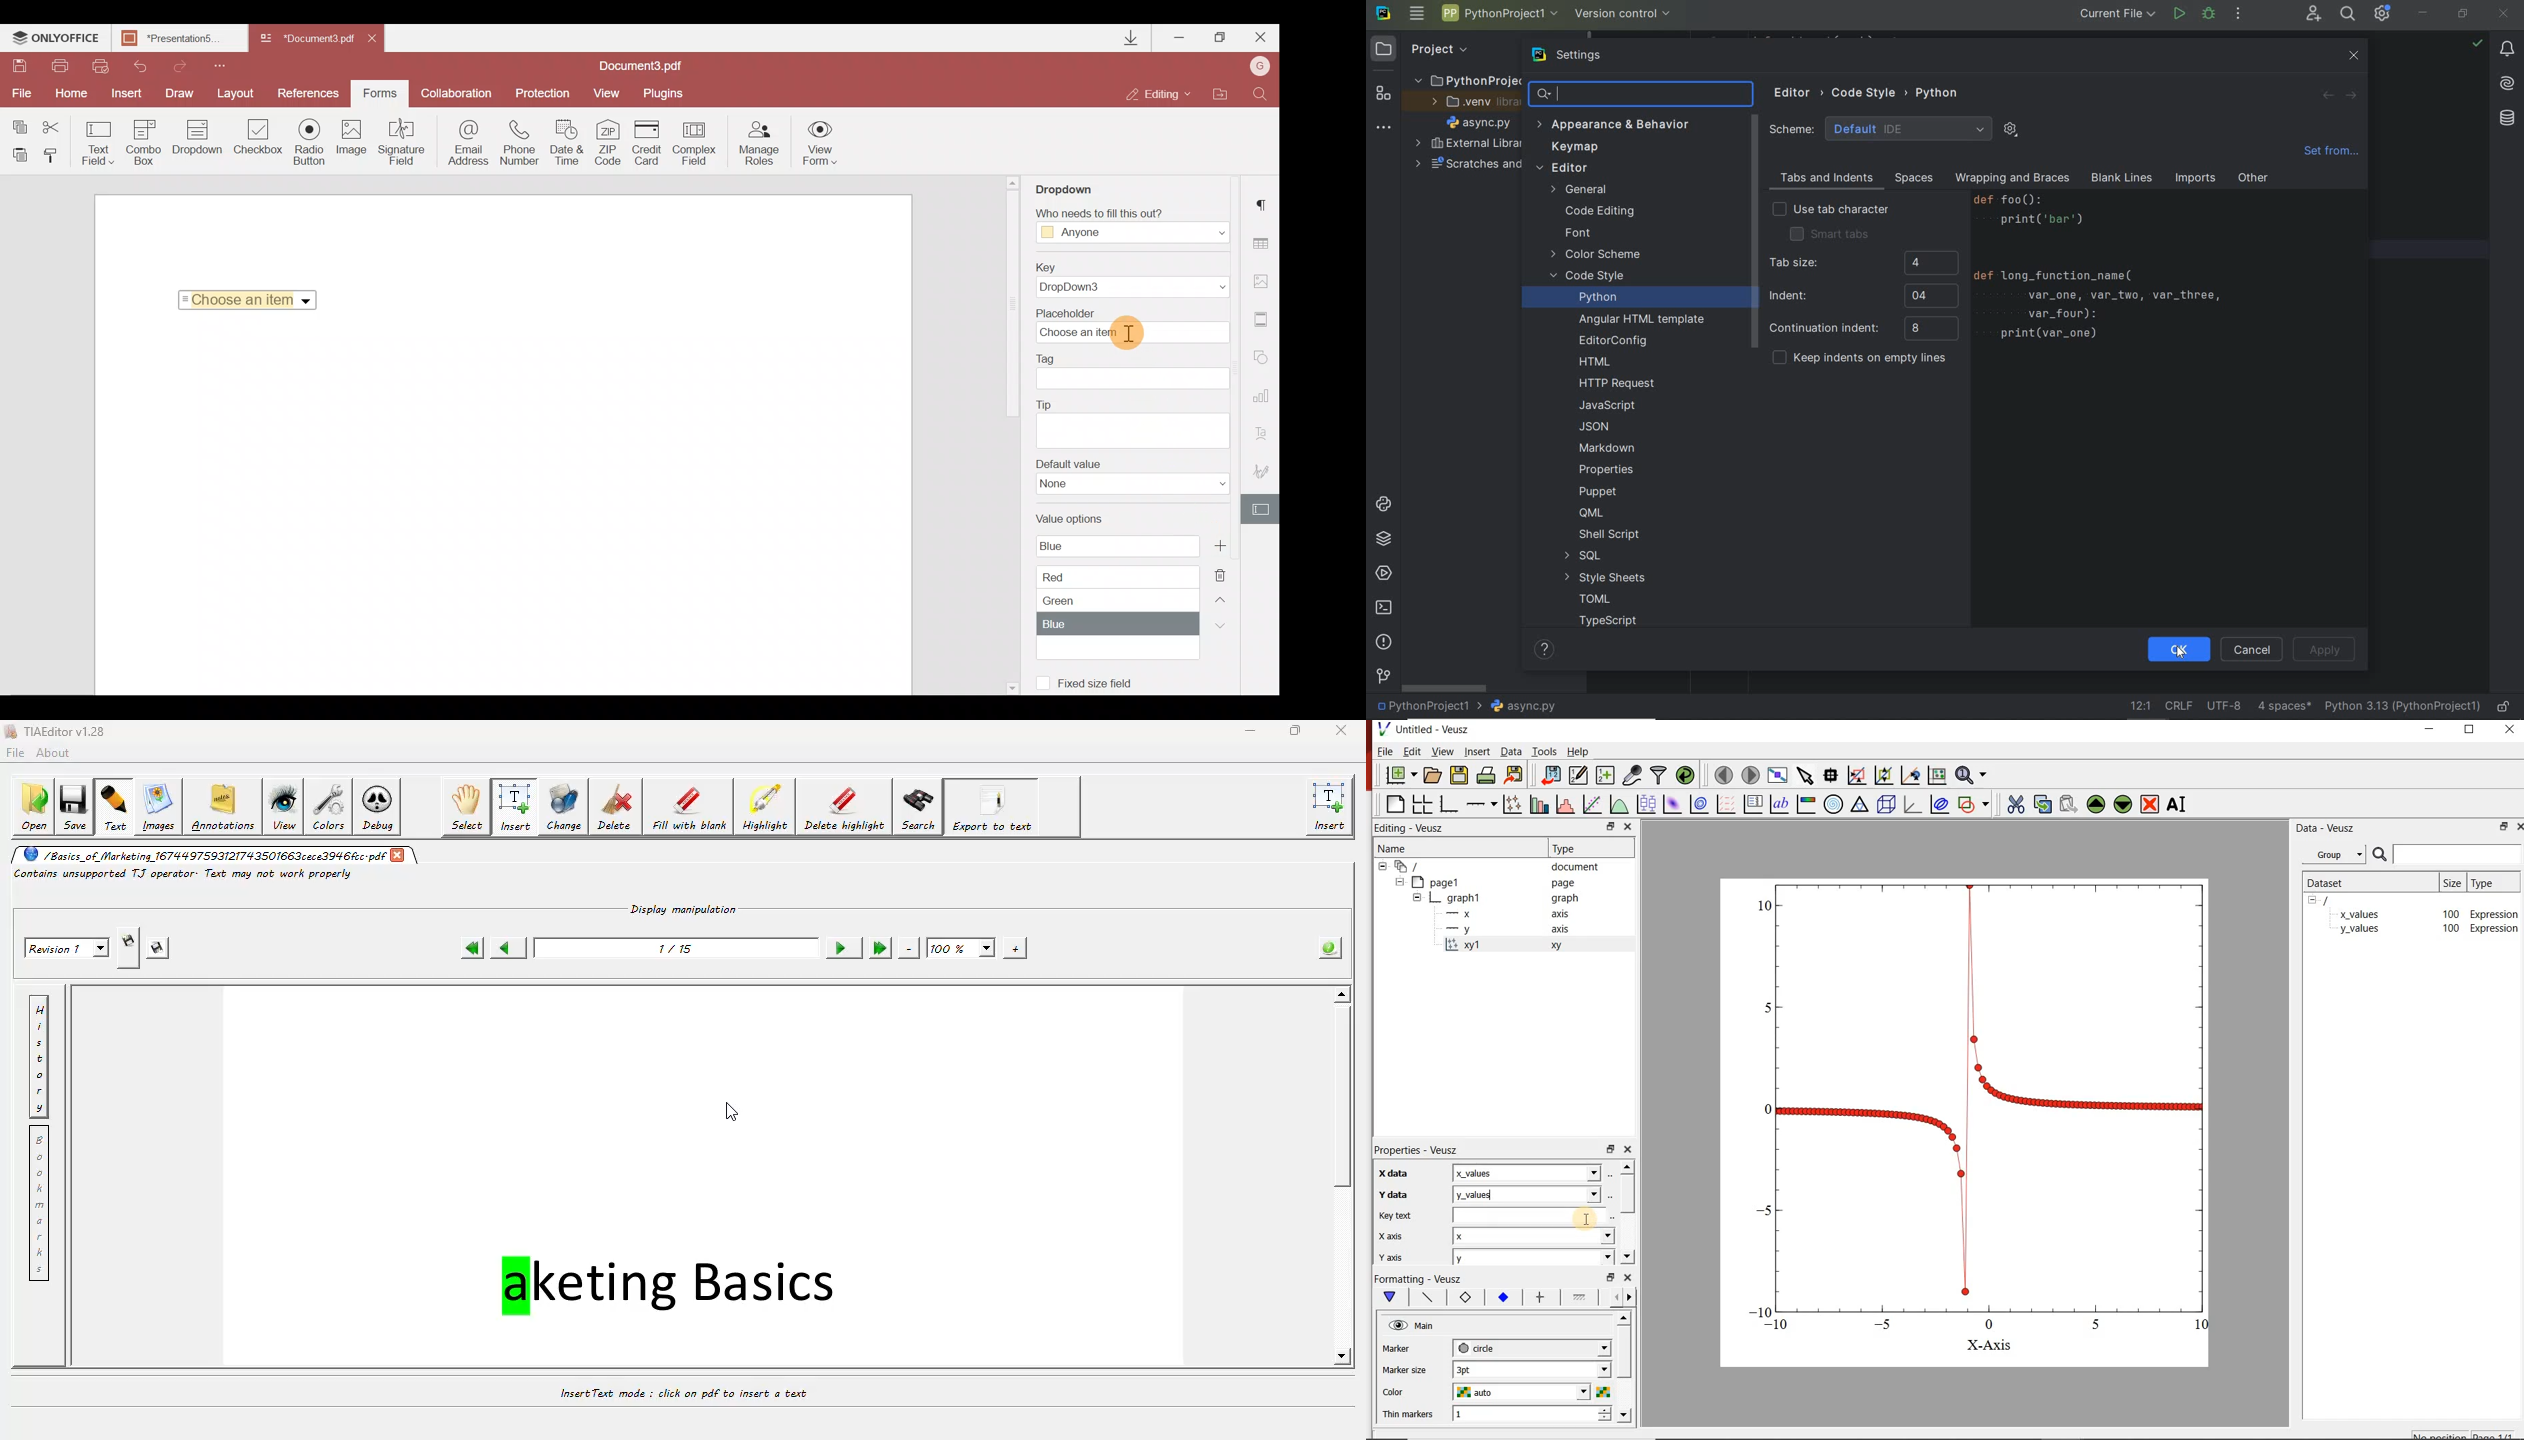 This screenshot has height=1456, width=2548. What do you see at coordinates (1511, 751) in the screenshot?
I see `data` at bounding box center [1511, 751].